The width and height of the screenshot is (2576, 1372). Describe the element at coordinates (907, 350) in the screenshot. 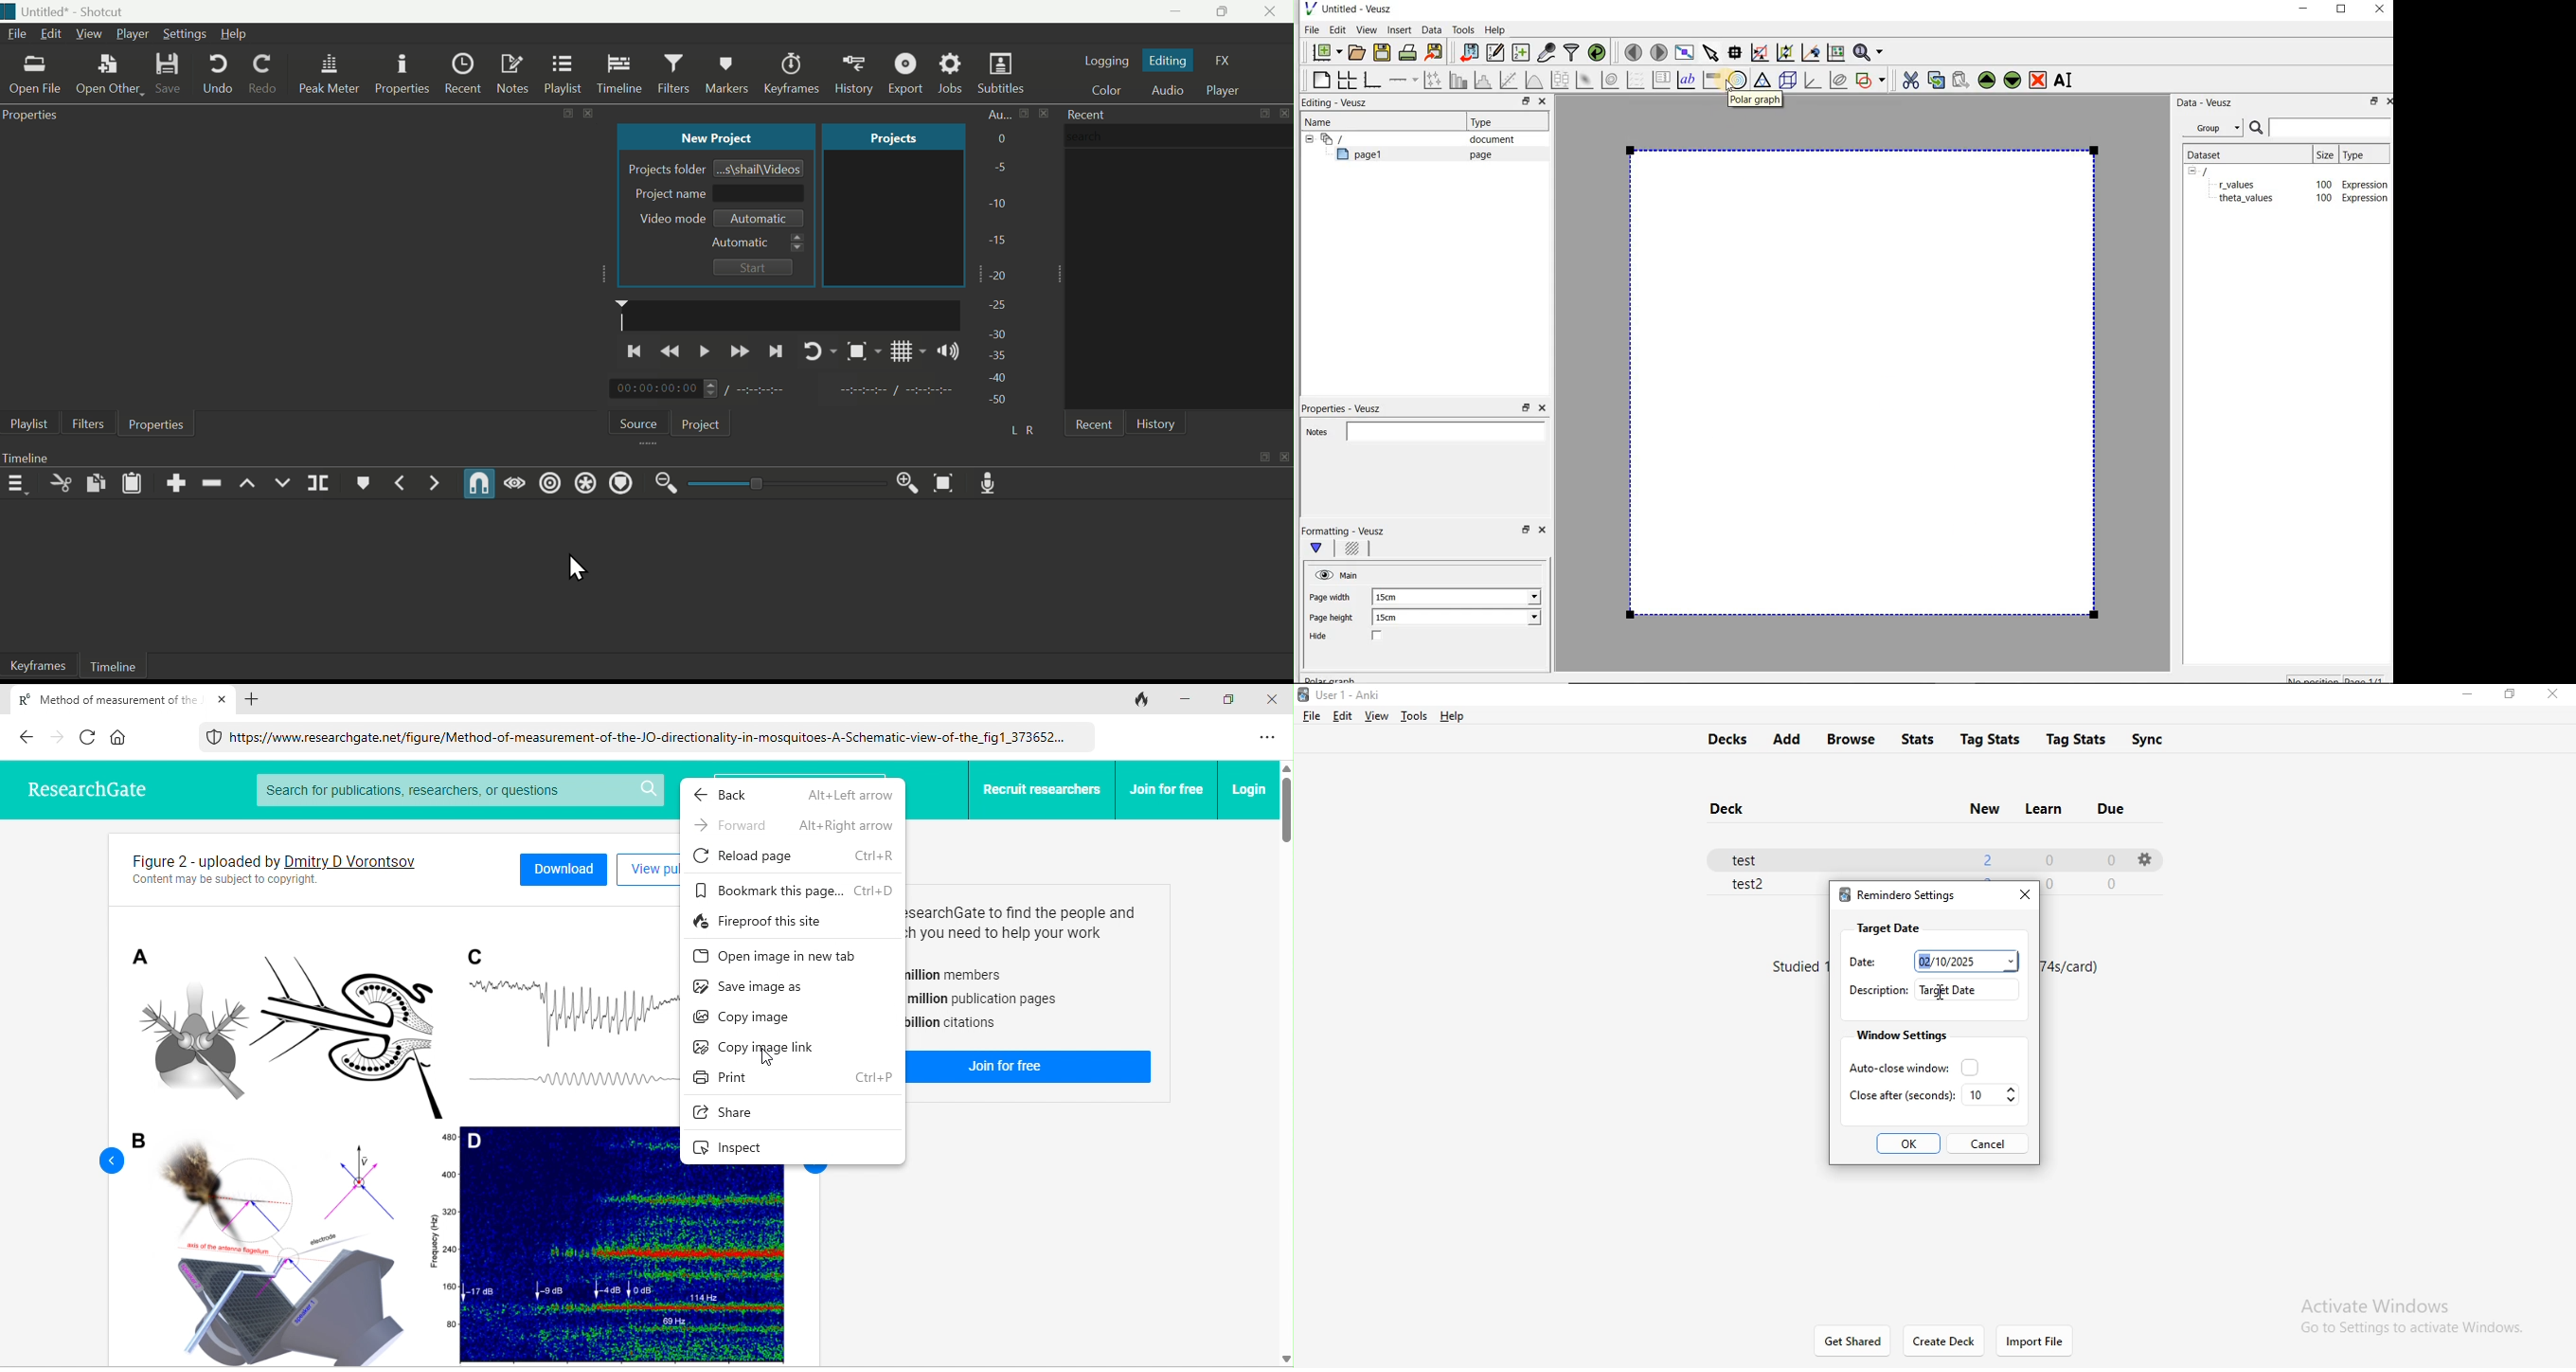

I see `Grid layout` at that location.